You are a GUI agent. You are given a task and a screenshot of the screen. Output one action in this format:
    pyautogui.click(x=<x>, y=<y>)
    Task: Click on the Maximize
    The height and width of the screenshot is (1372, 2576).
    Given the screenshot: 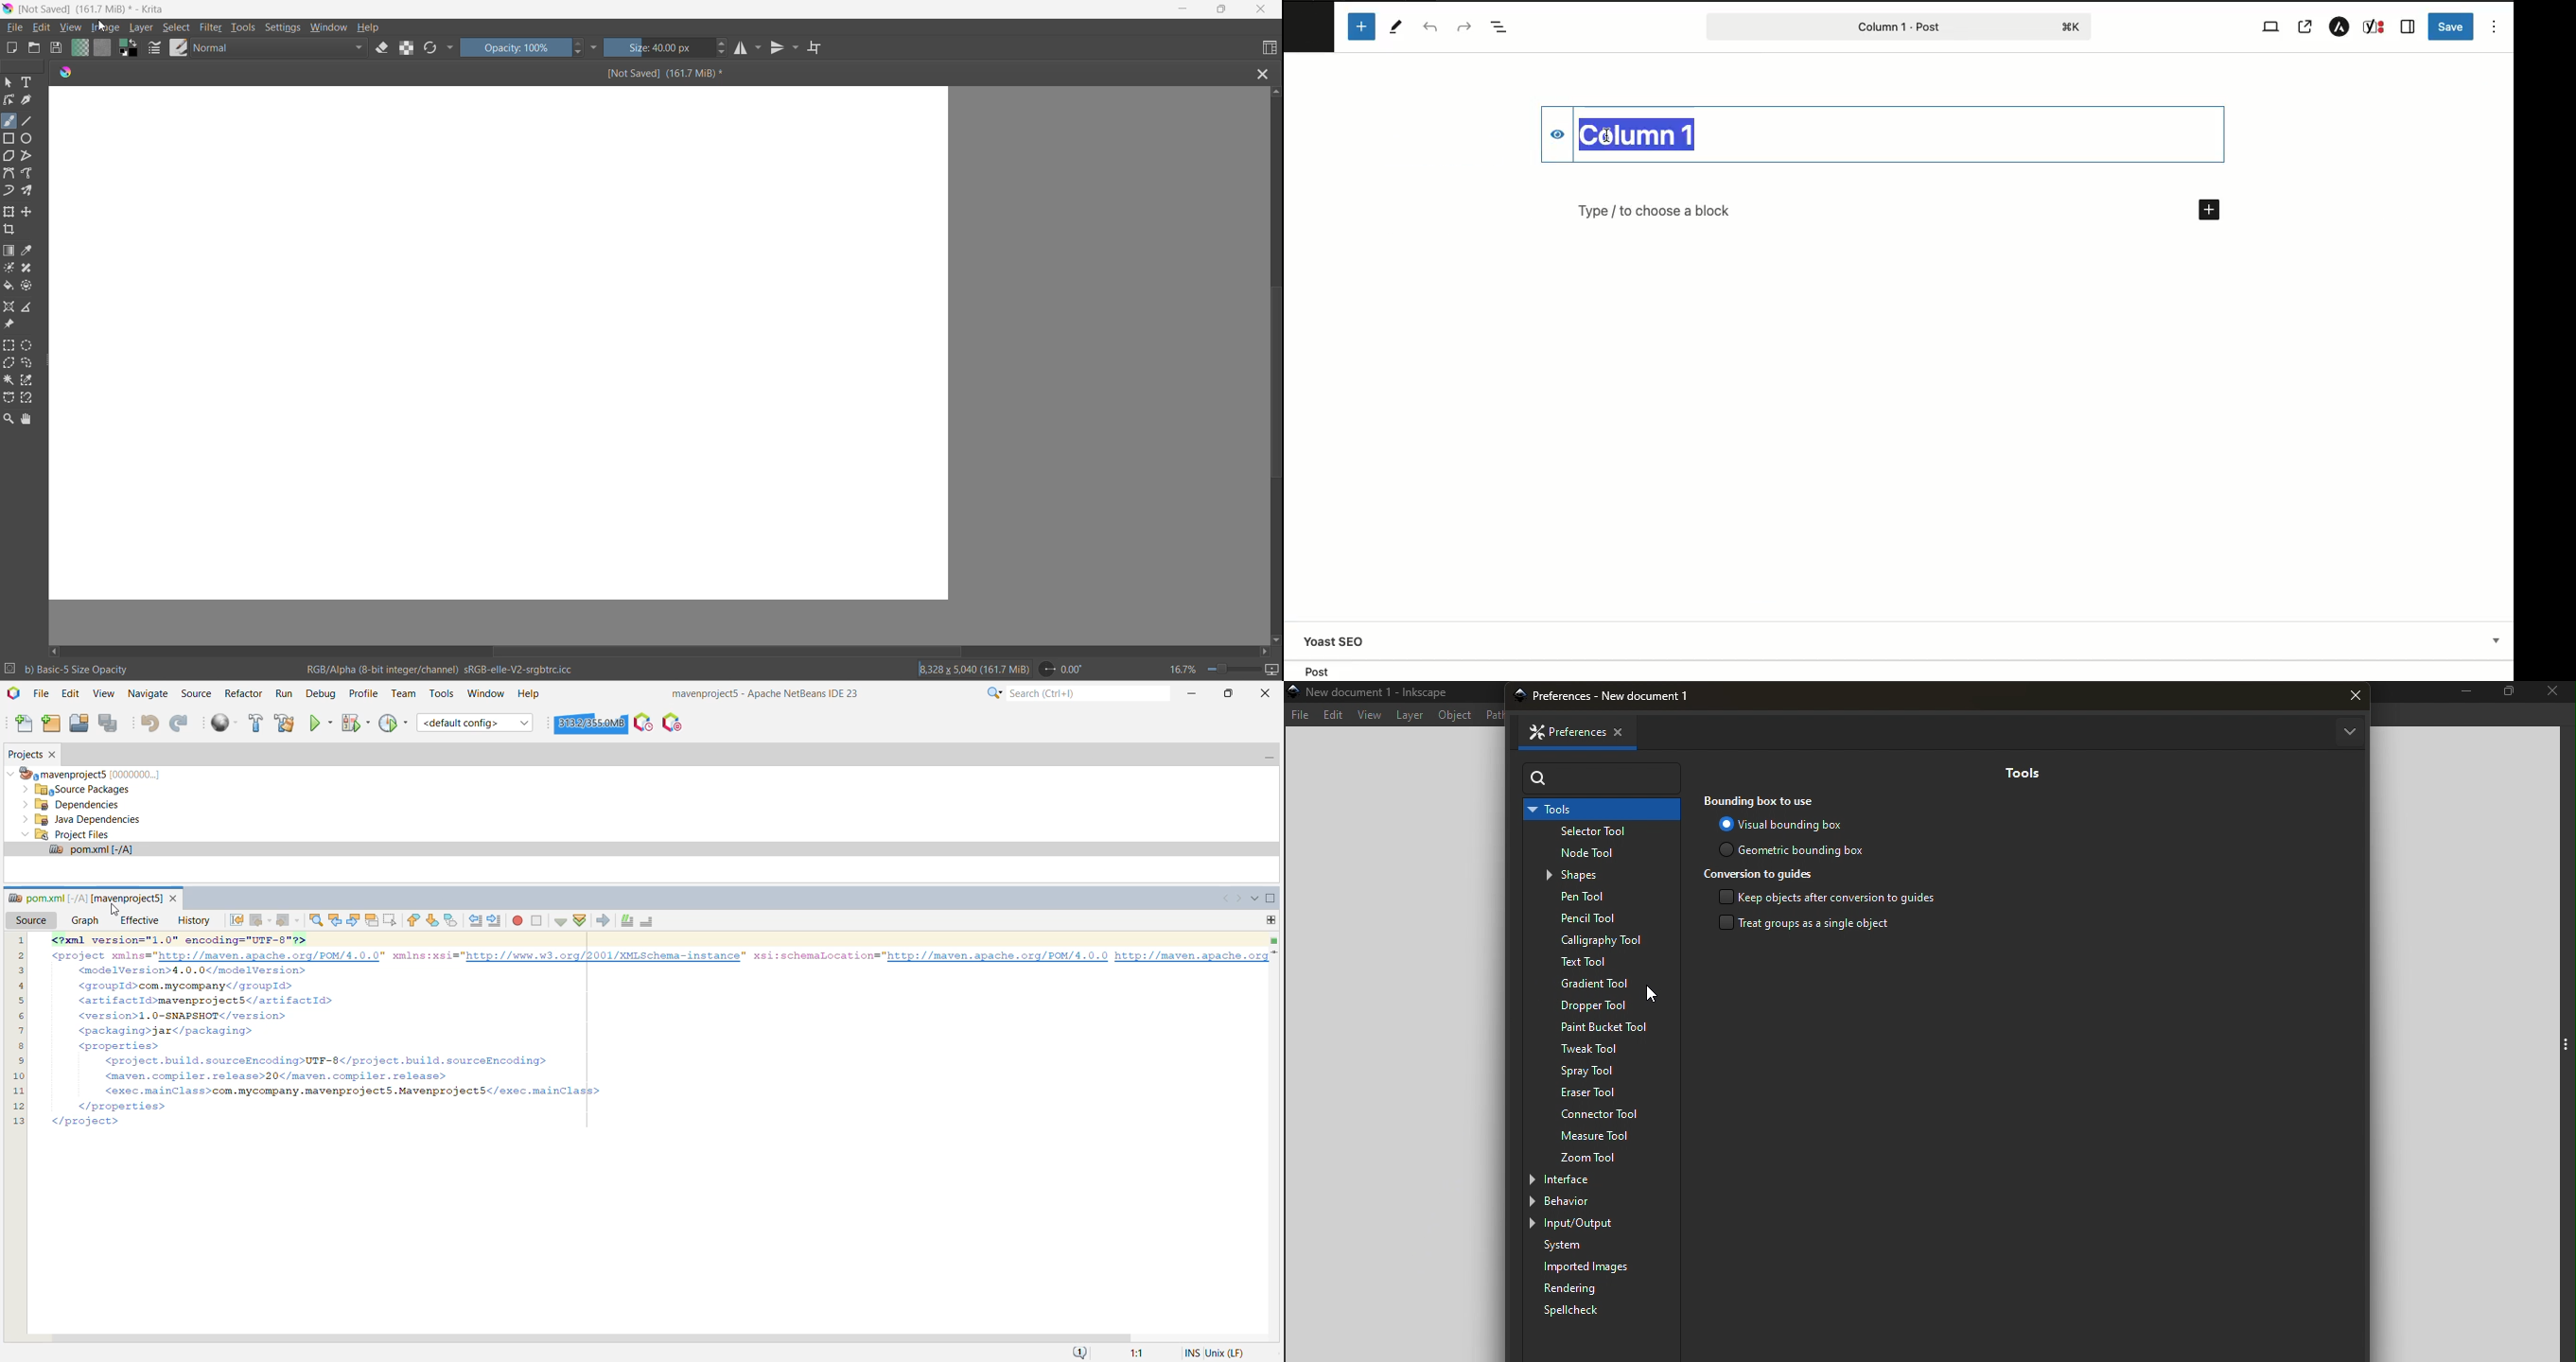 What is the action you would take?
    pyautogui.click(x=2507, y=693)
    